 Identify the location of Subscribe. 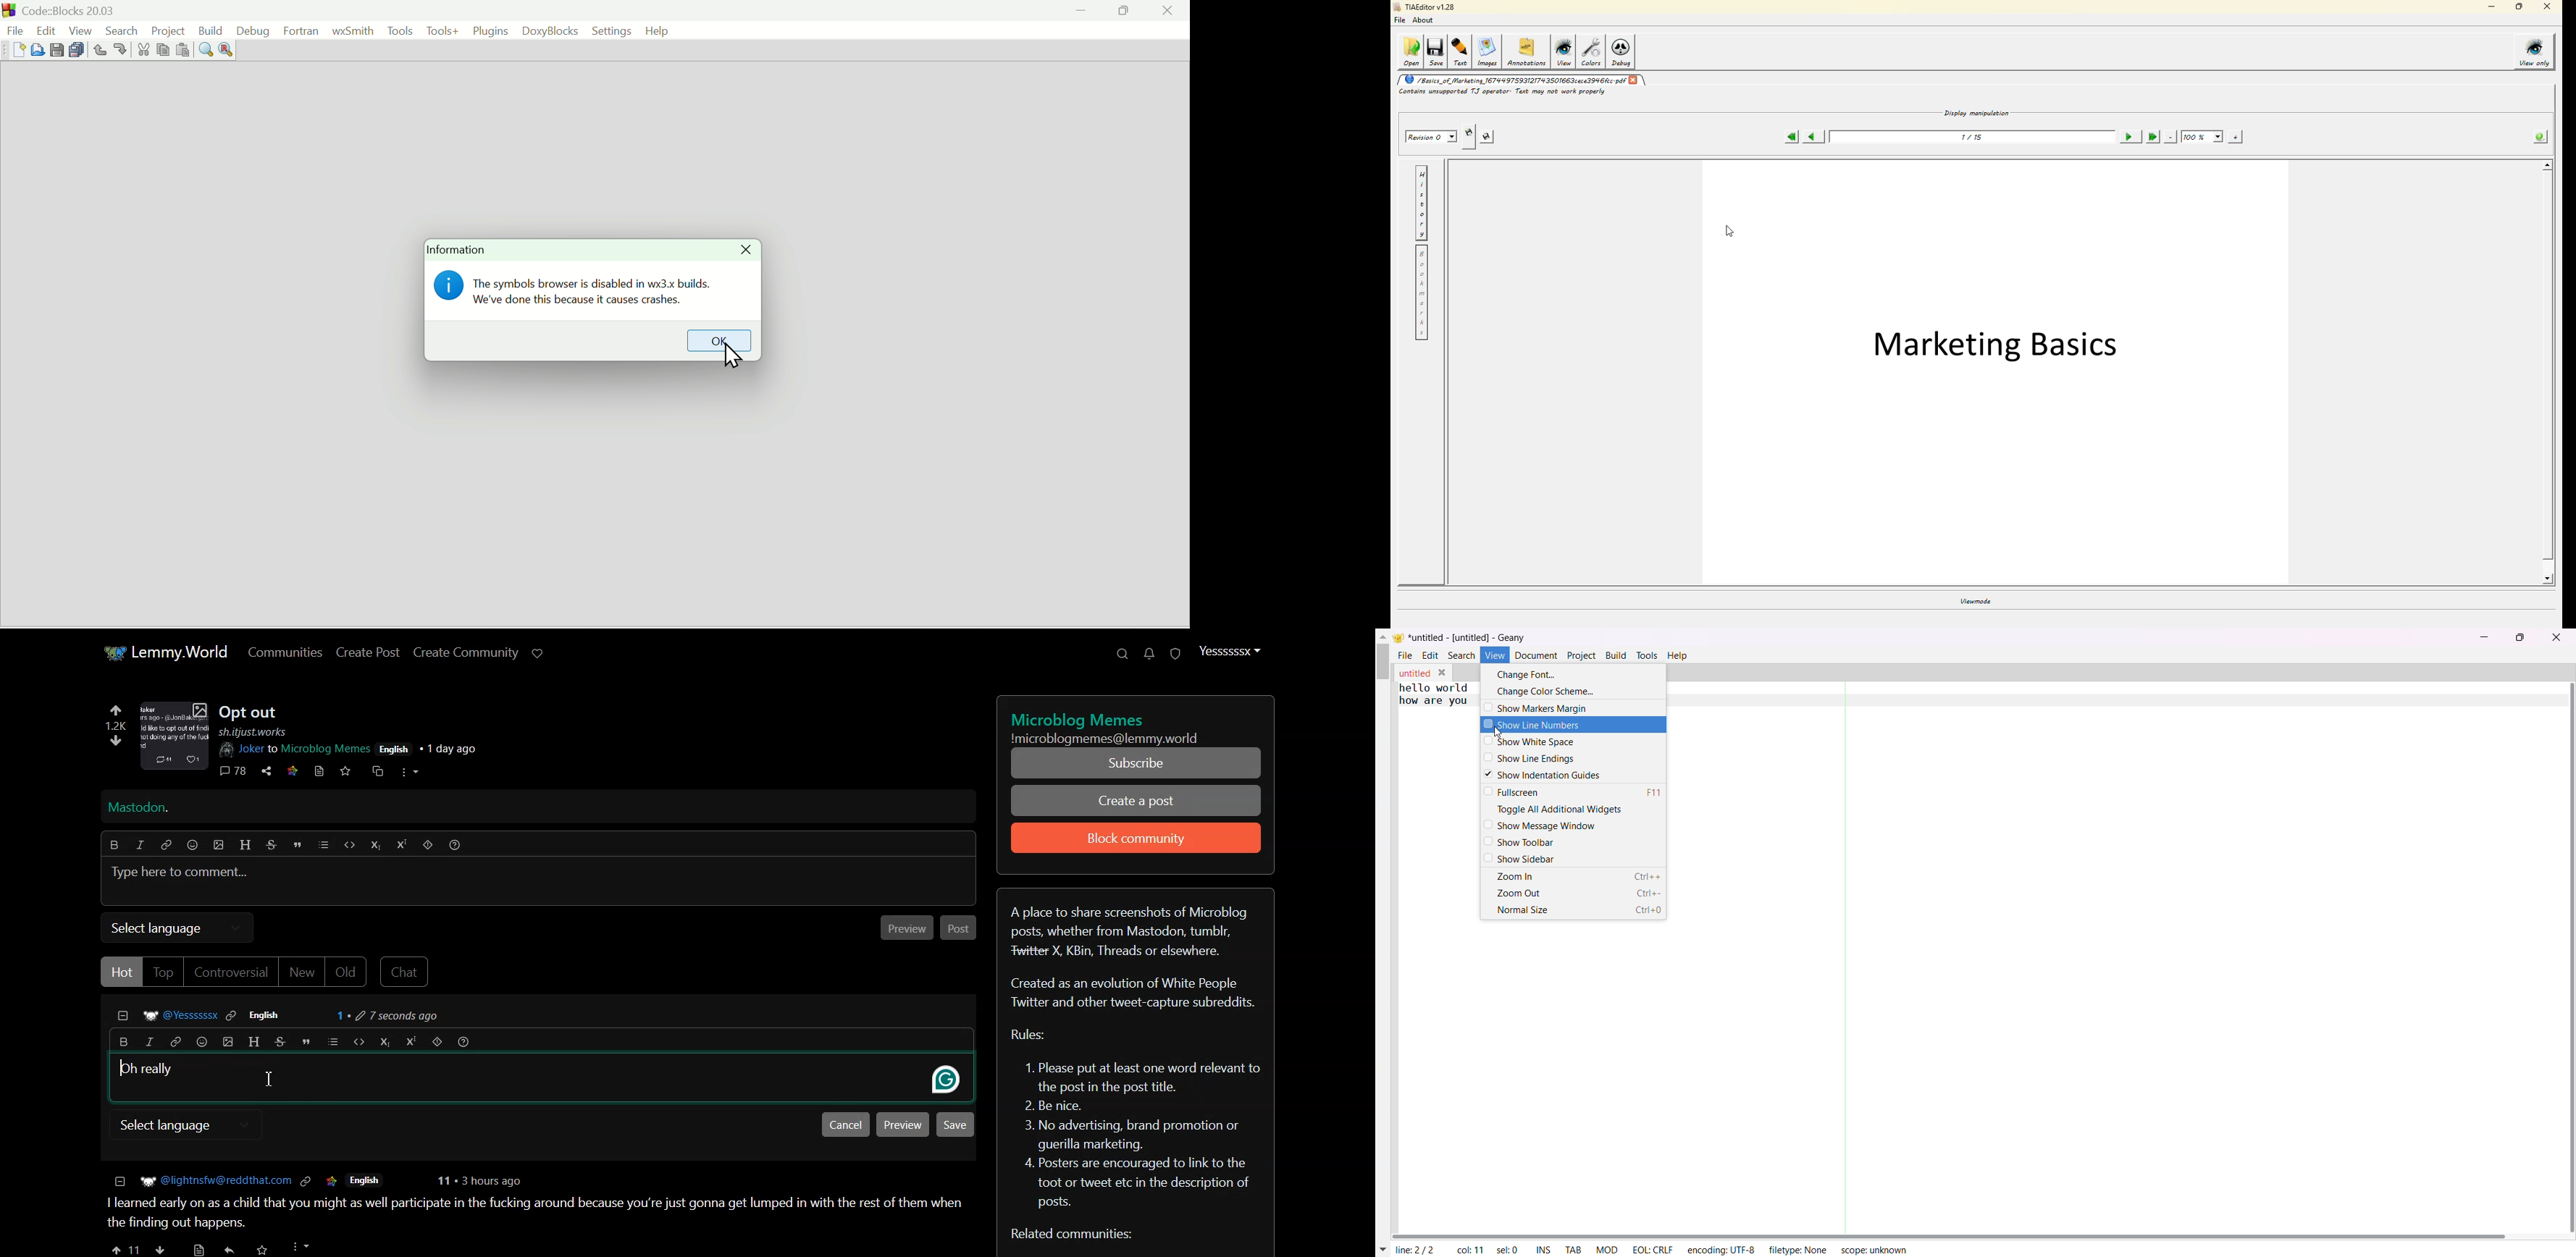
(1134, 763).